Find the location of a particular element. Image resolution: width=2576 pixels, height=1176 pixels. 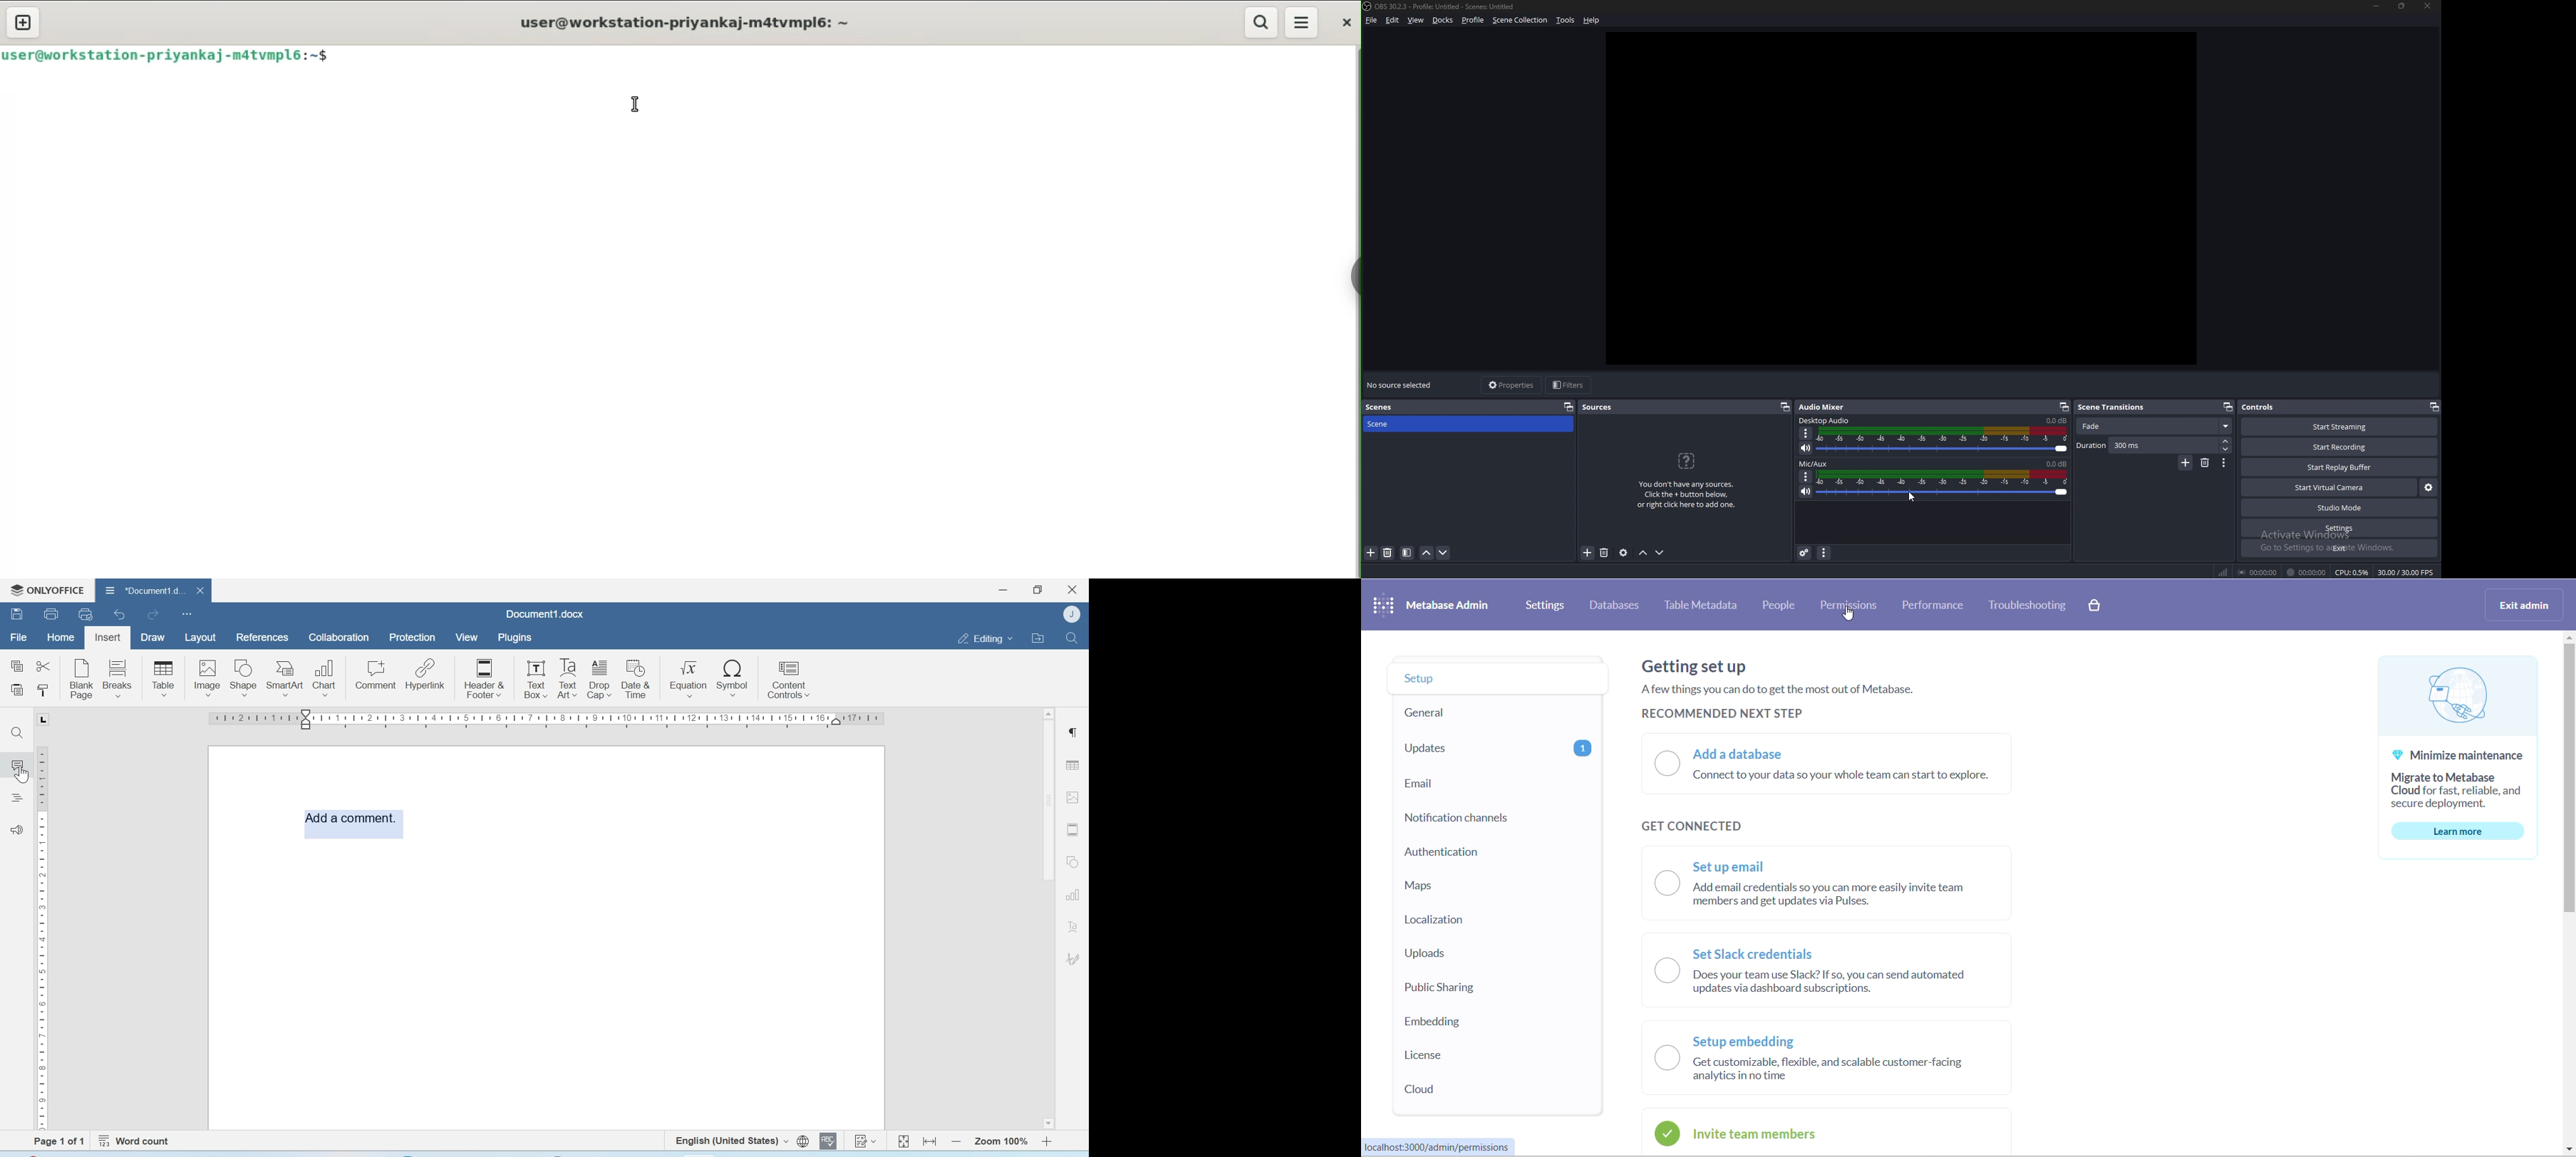

Add comment is located at coordinates (351, 818).